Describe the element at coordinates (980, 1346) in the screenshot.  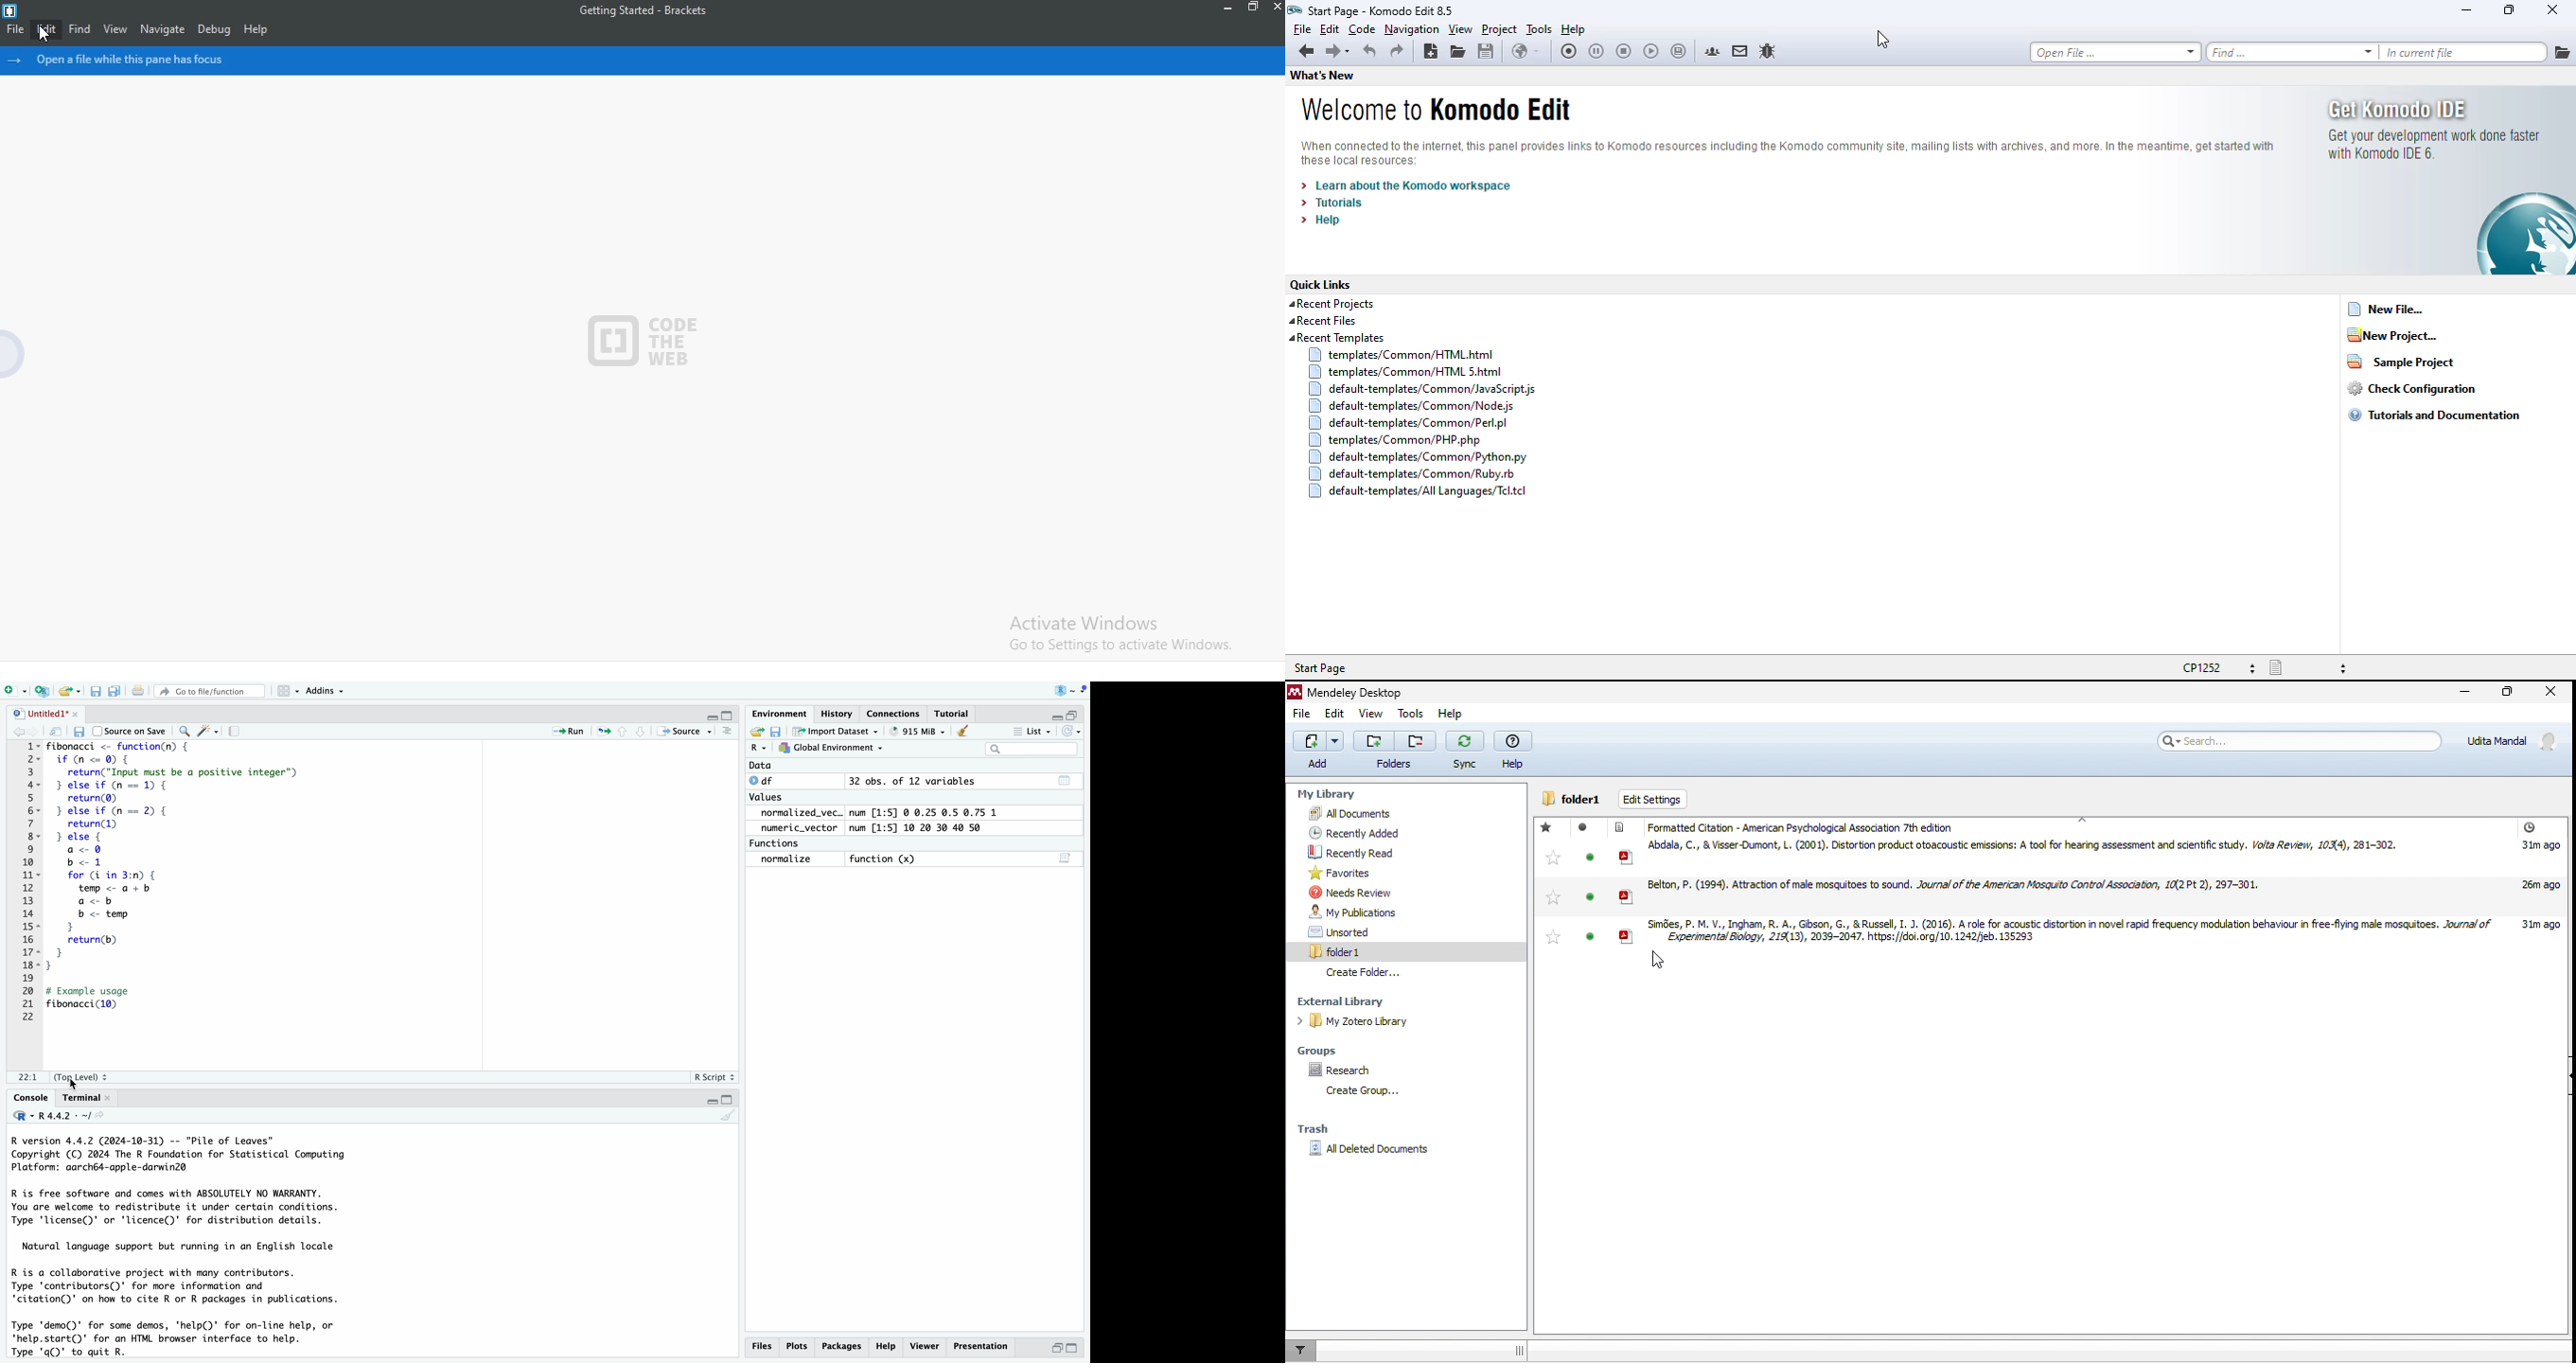
I see `presentation` at that location.